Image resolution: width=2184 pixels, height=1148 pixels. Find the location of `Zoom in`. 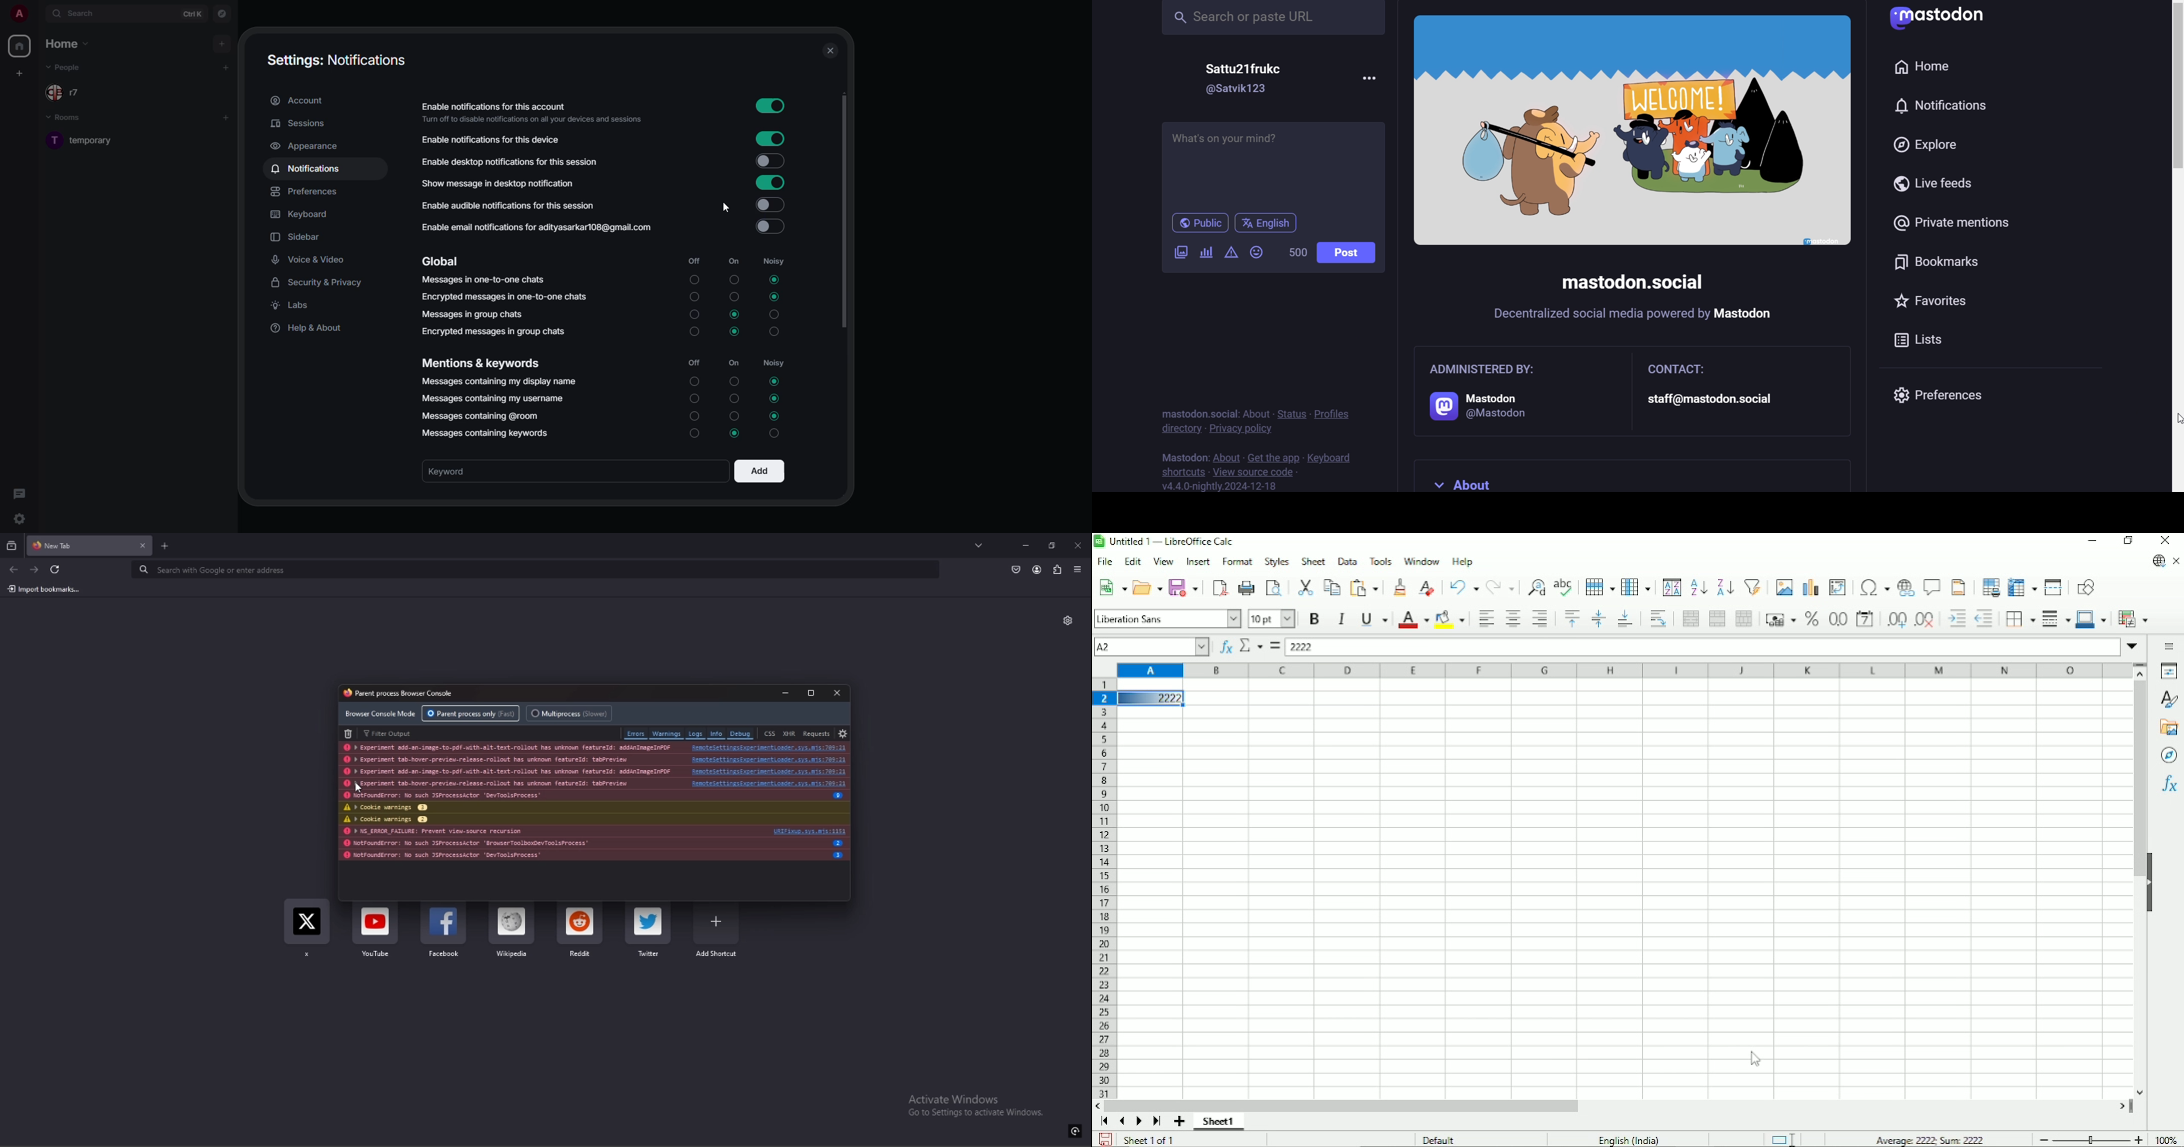

Zoom in is located at coordinates (2138, 1139).